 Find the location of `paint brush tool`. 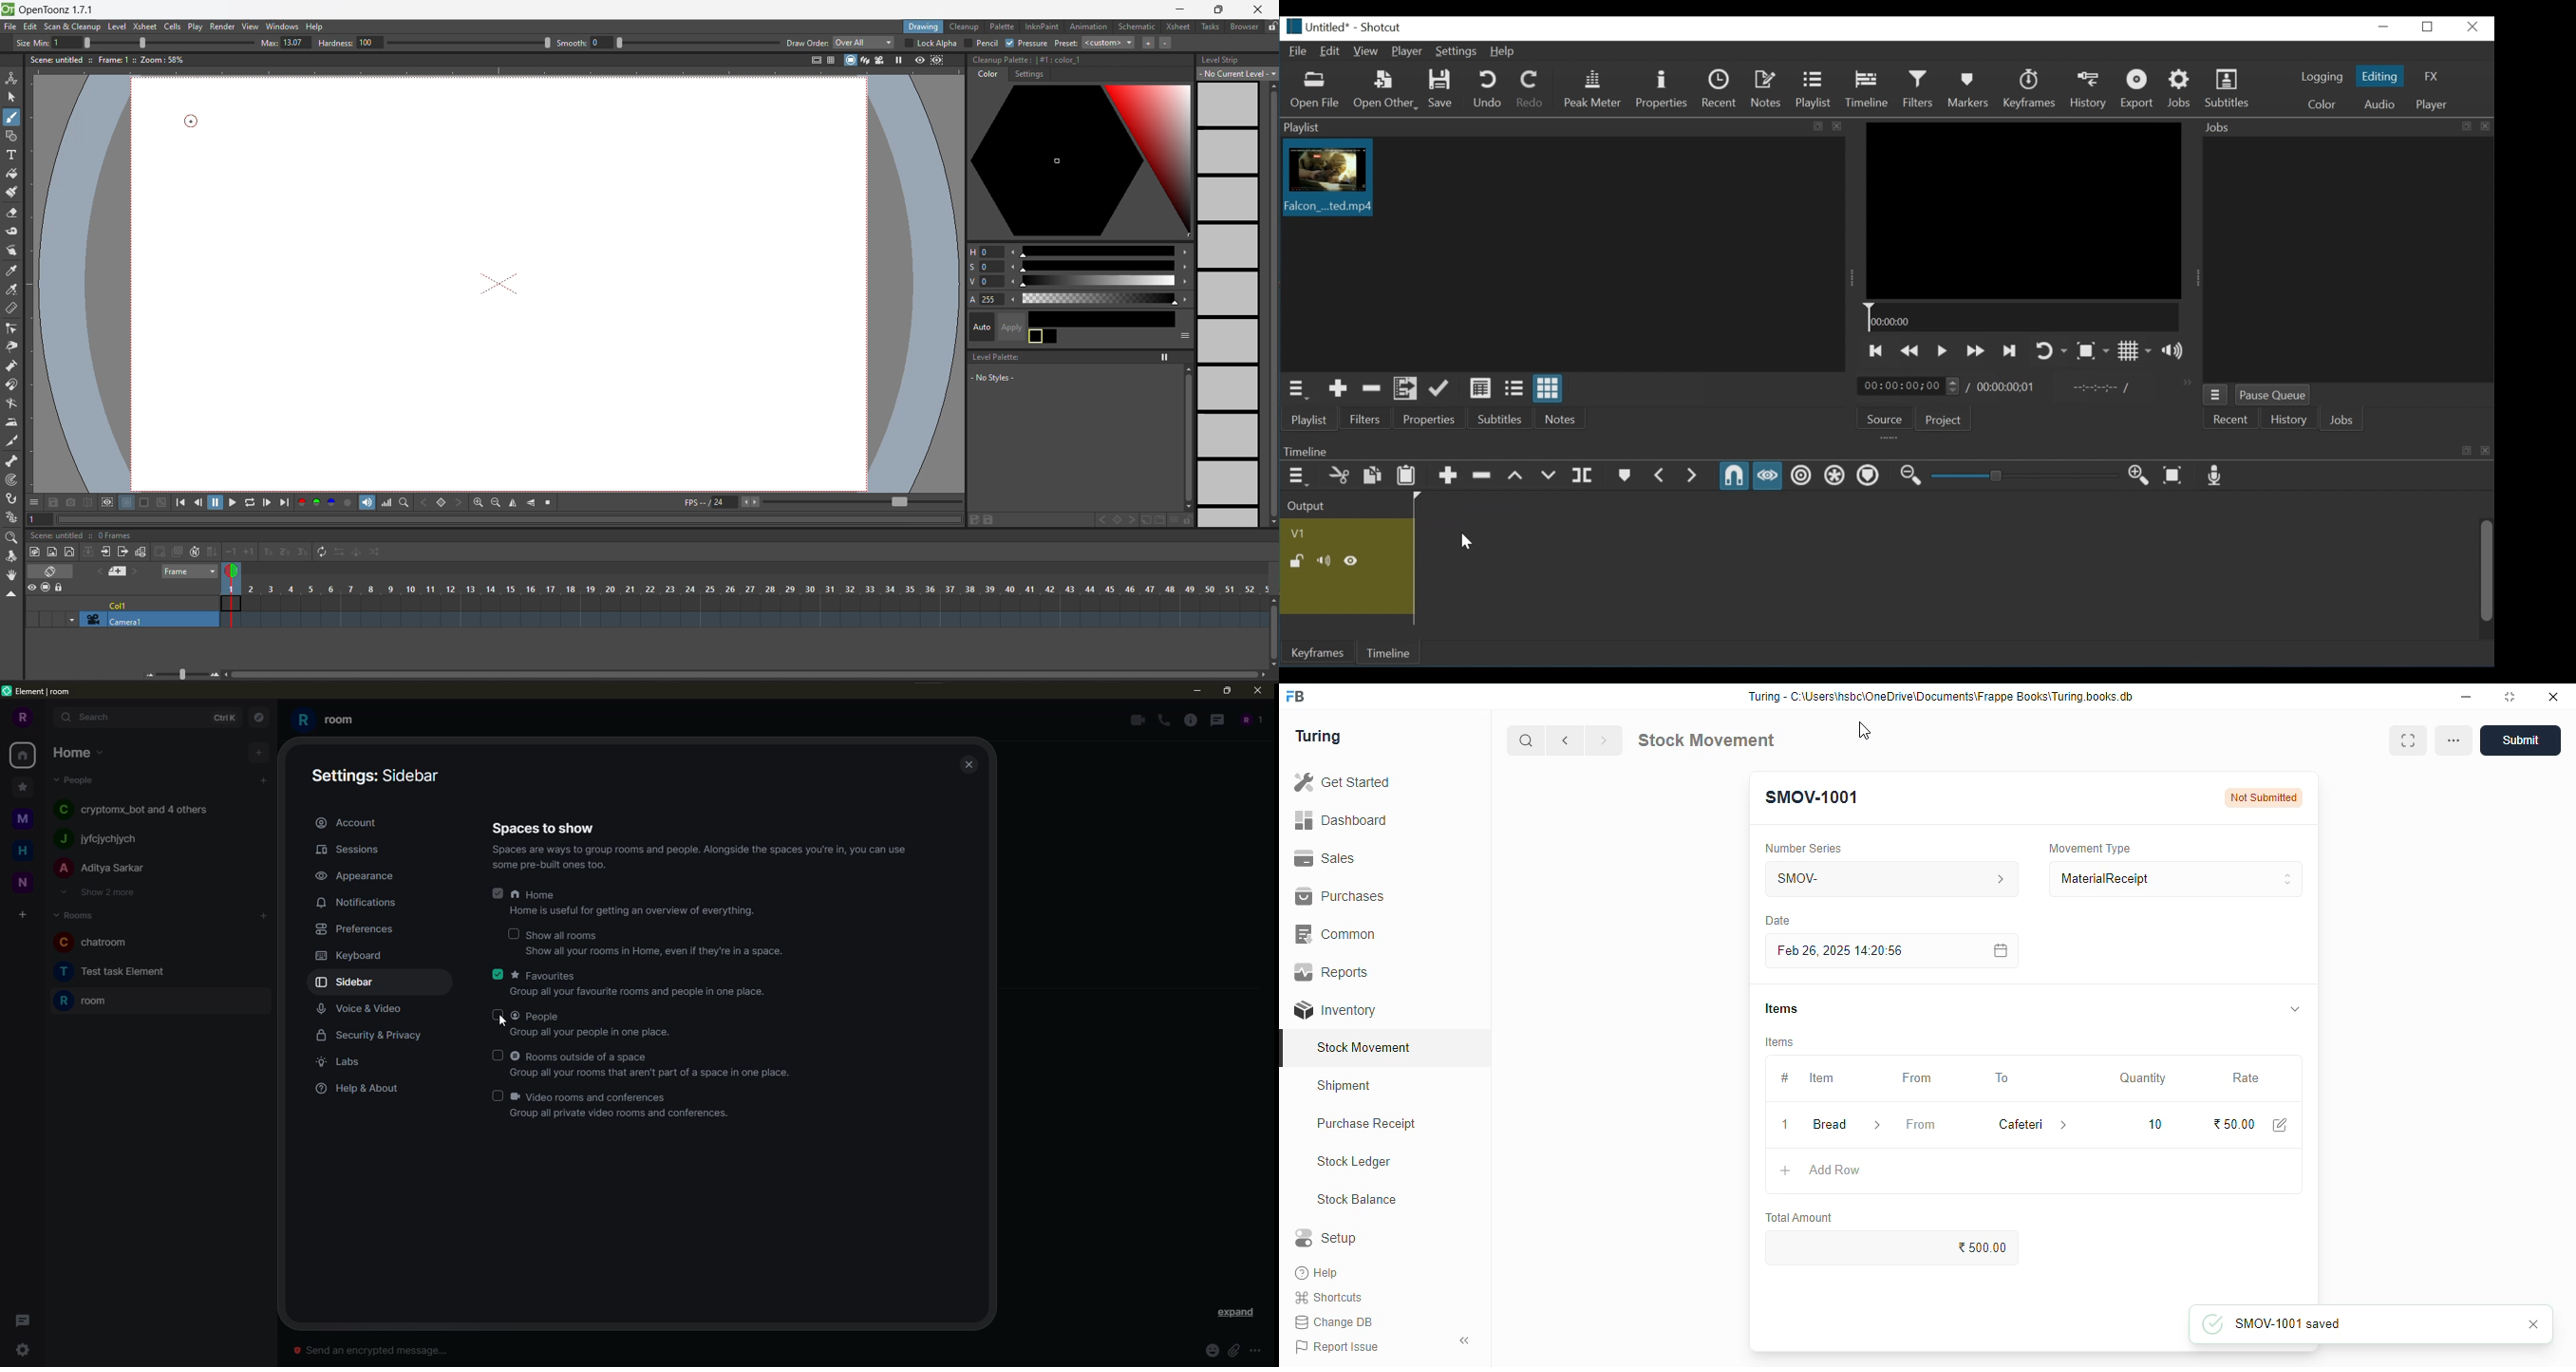

paint brush tool is located at coordinates (12, 193).